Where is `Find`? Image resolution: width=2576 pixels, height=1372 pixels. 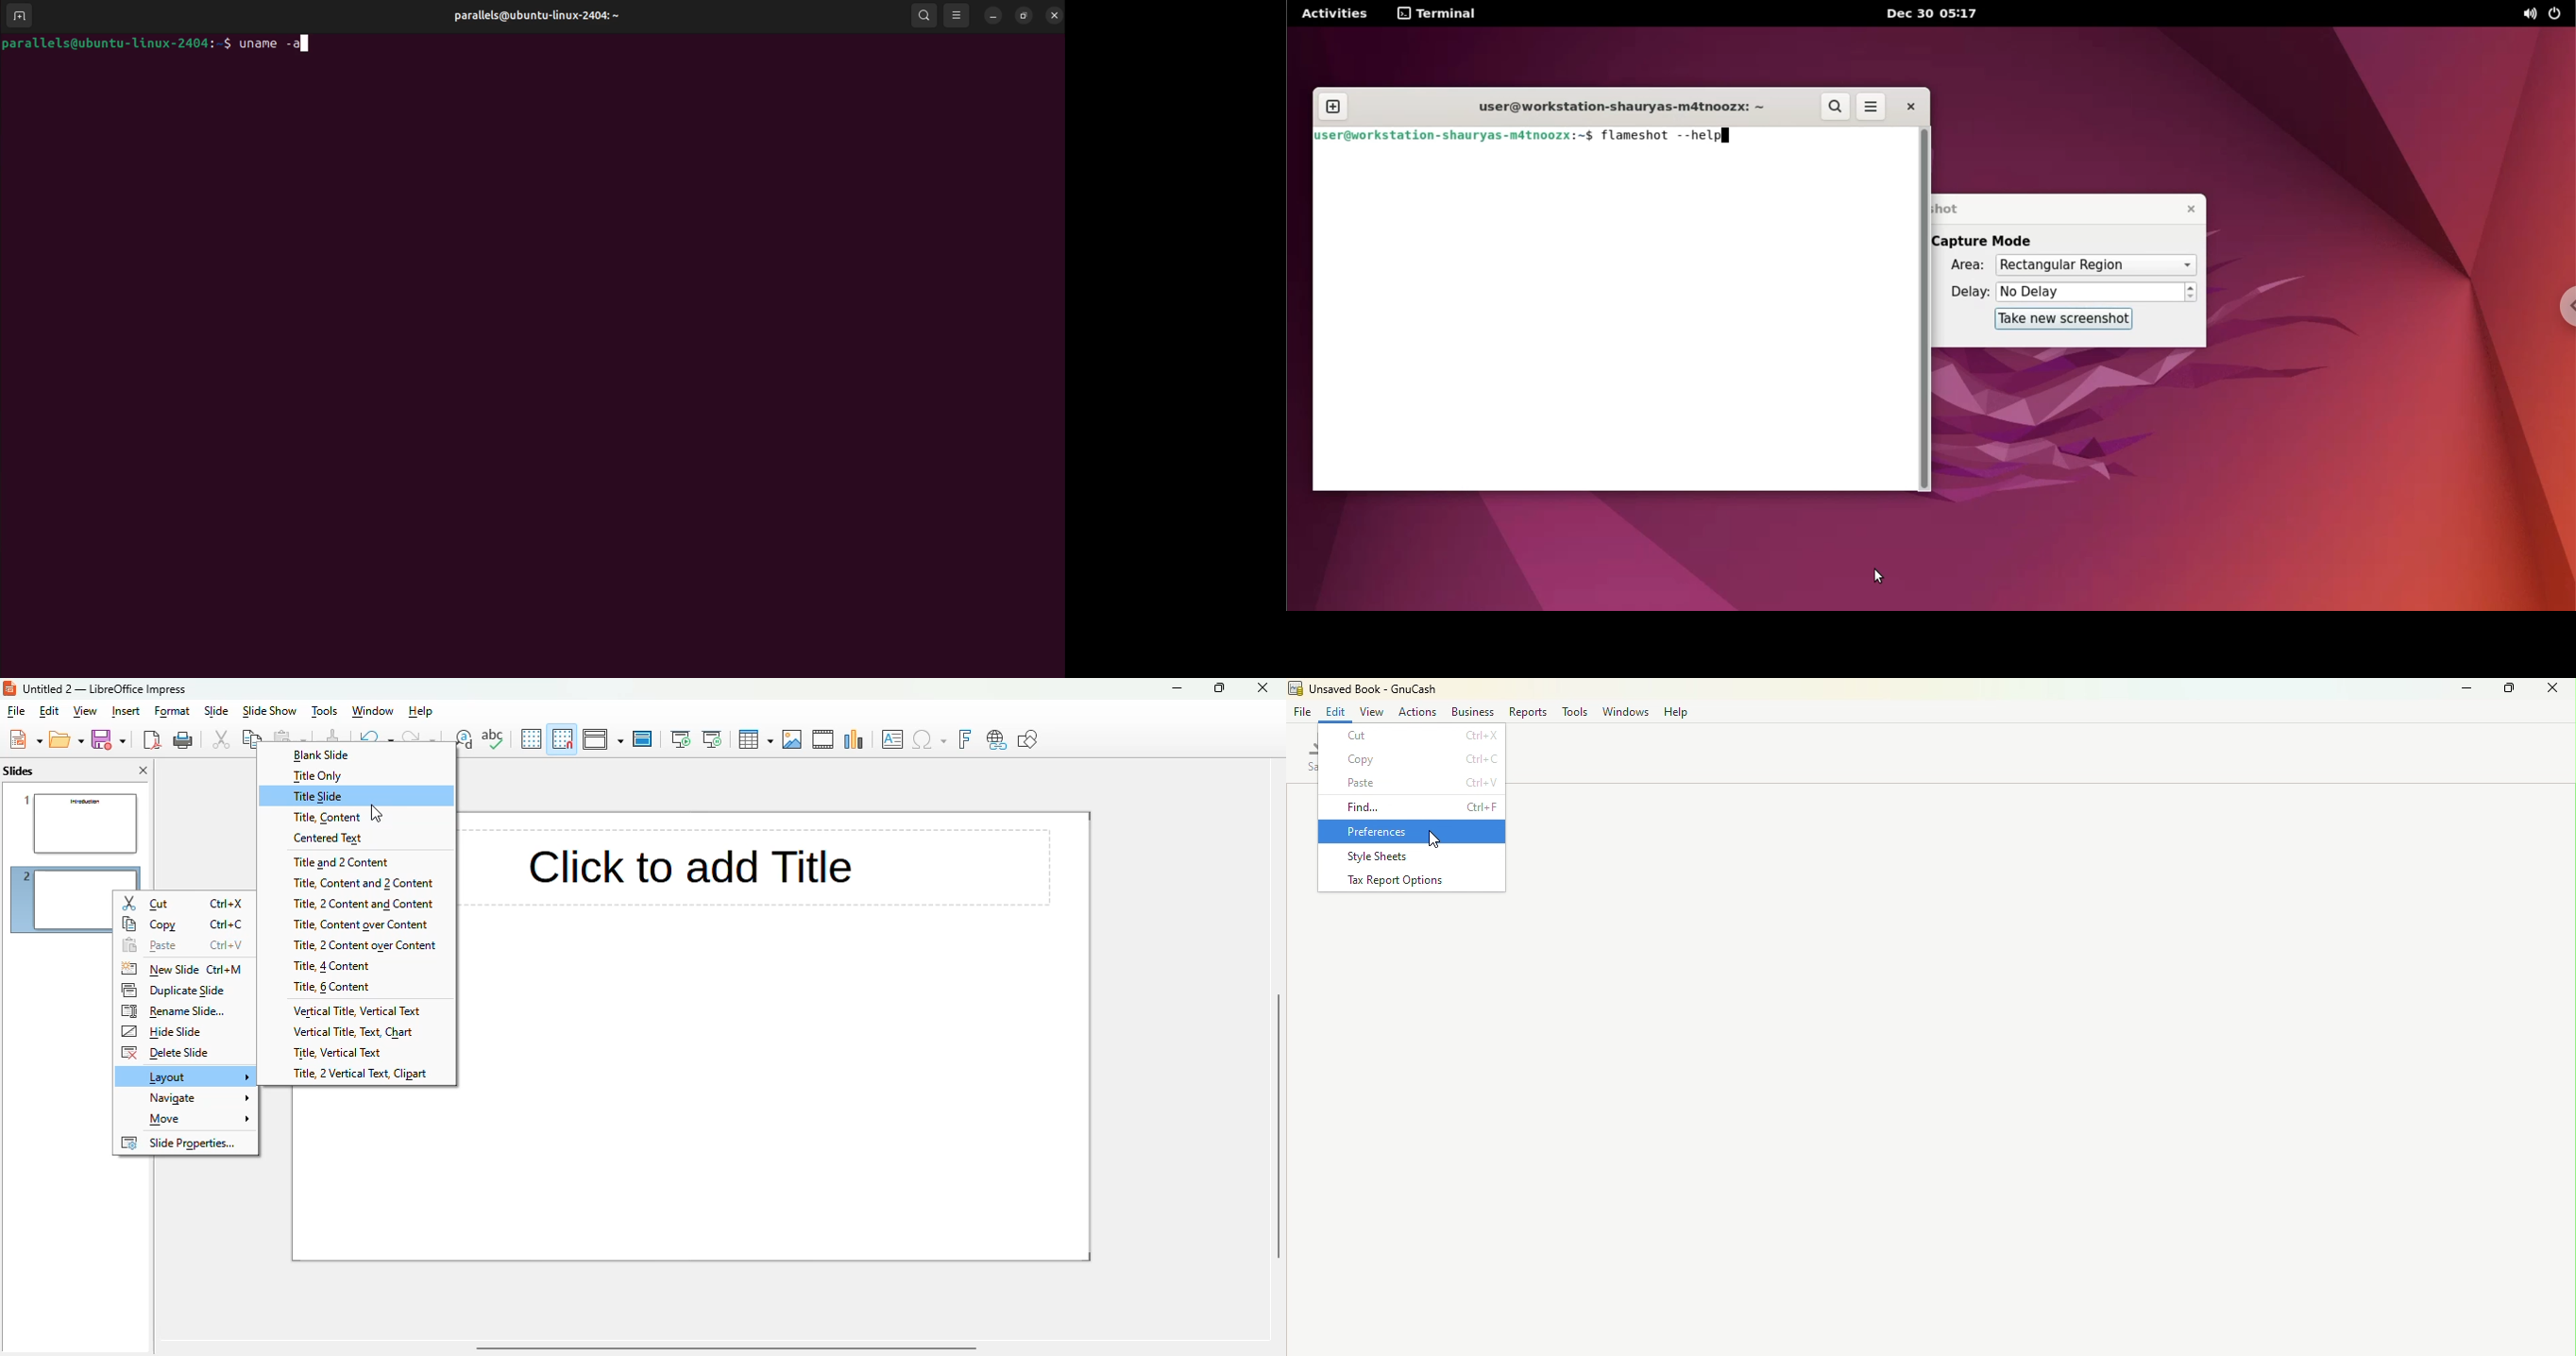 Find is located at coordinates (1421, 805).